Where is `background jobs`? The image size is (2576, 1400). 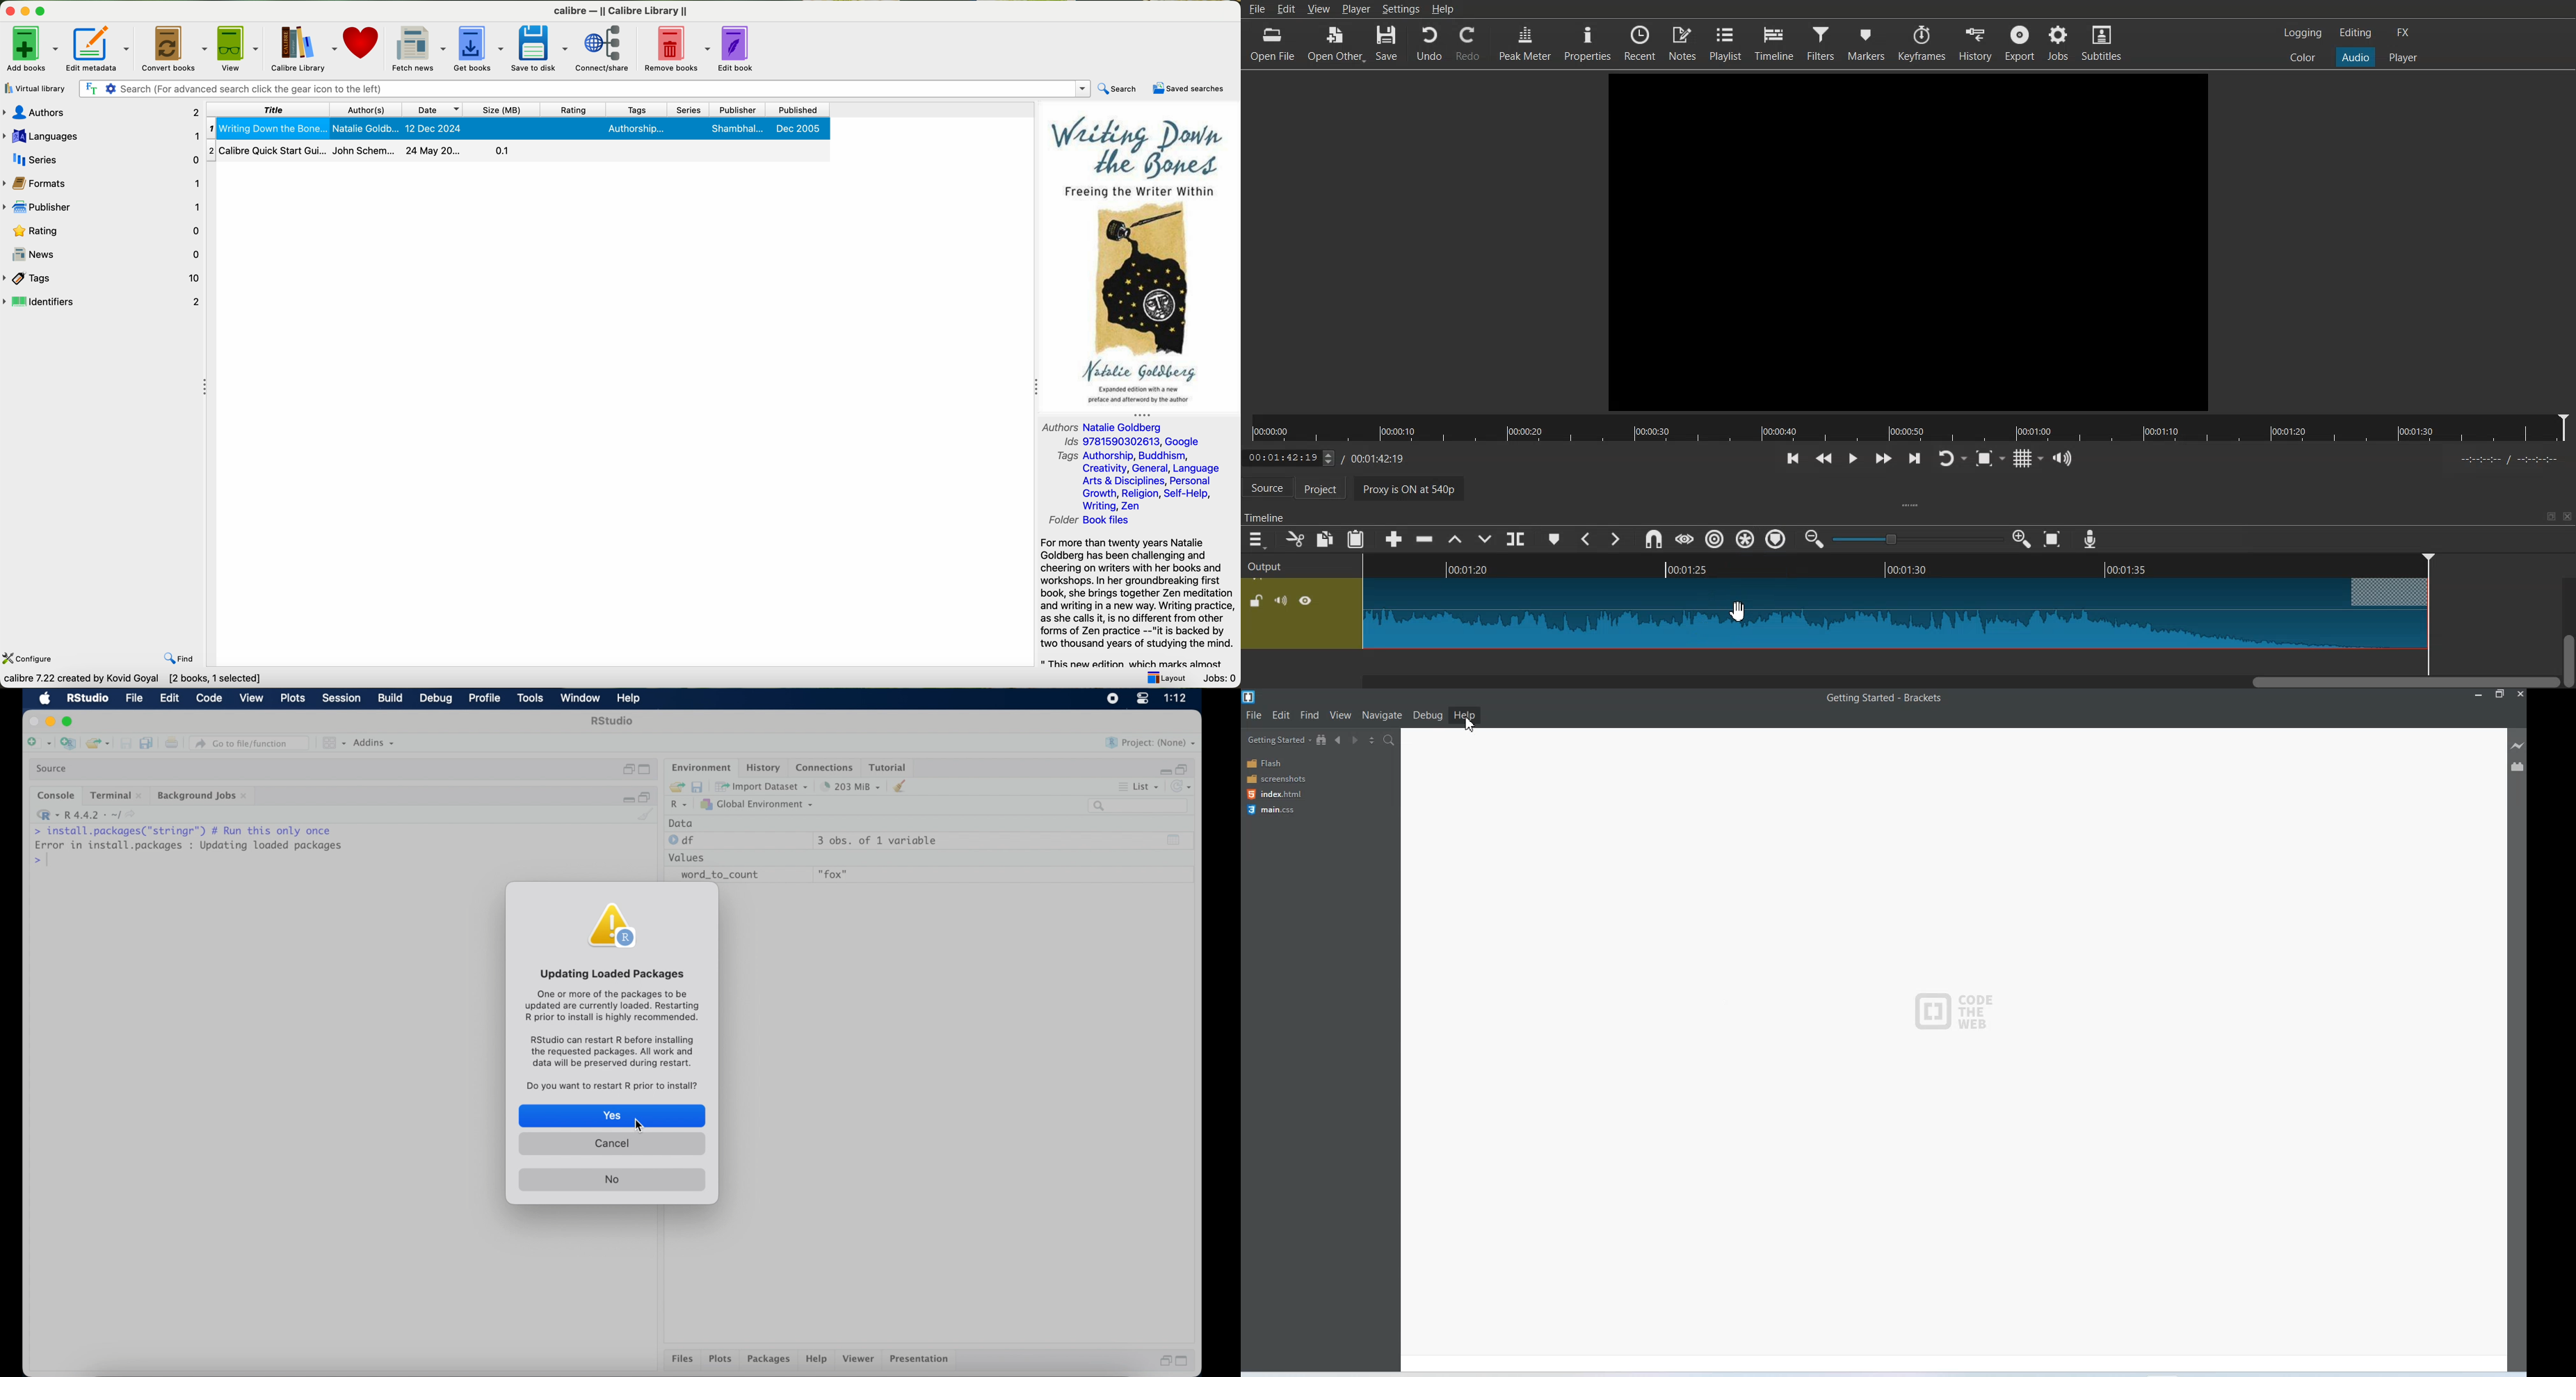 background jobs is located at coordinates (203, 797).